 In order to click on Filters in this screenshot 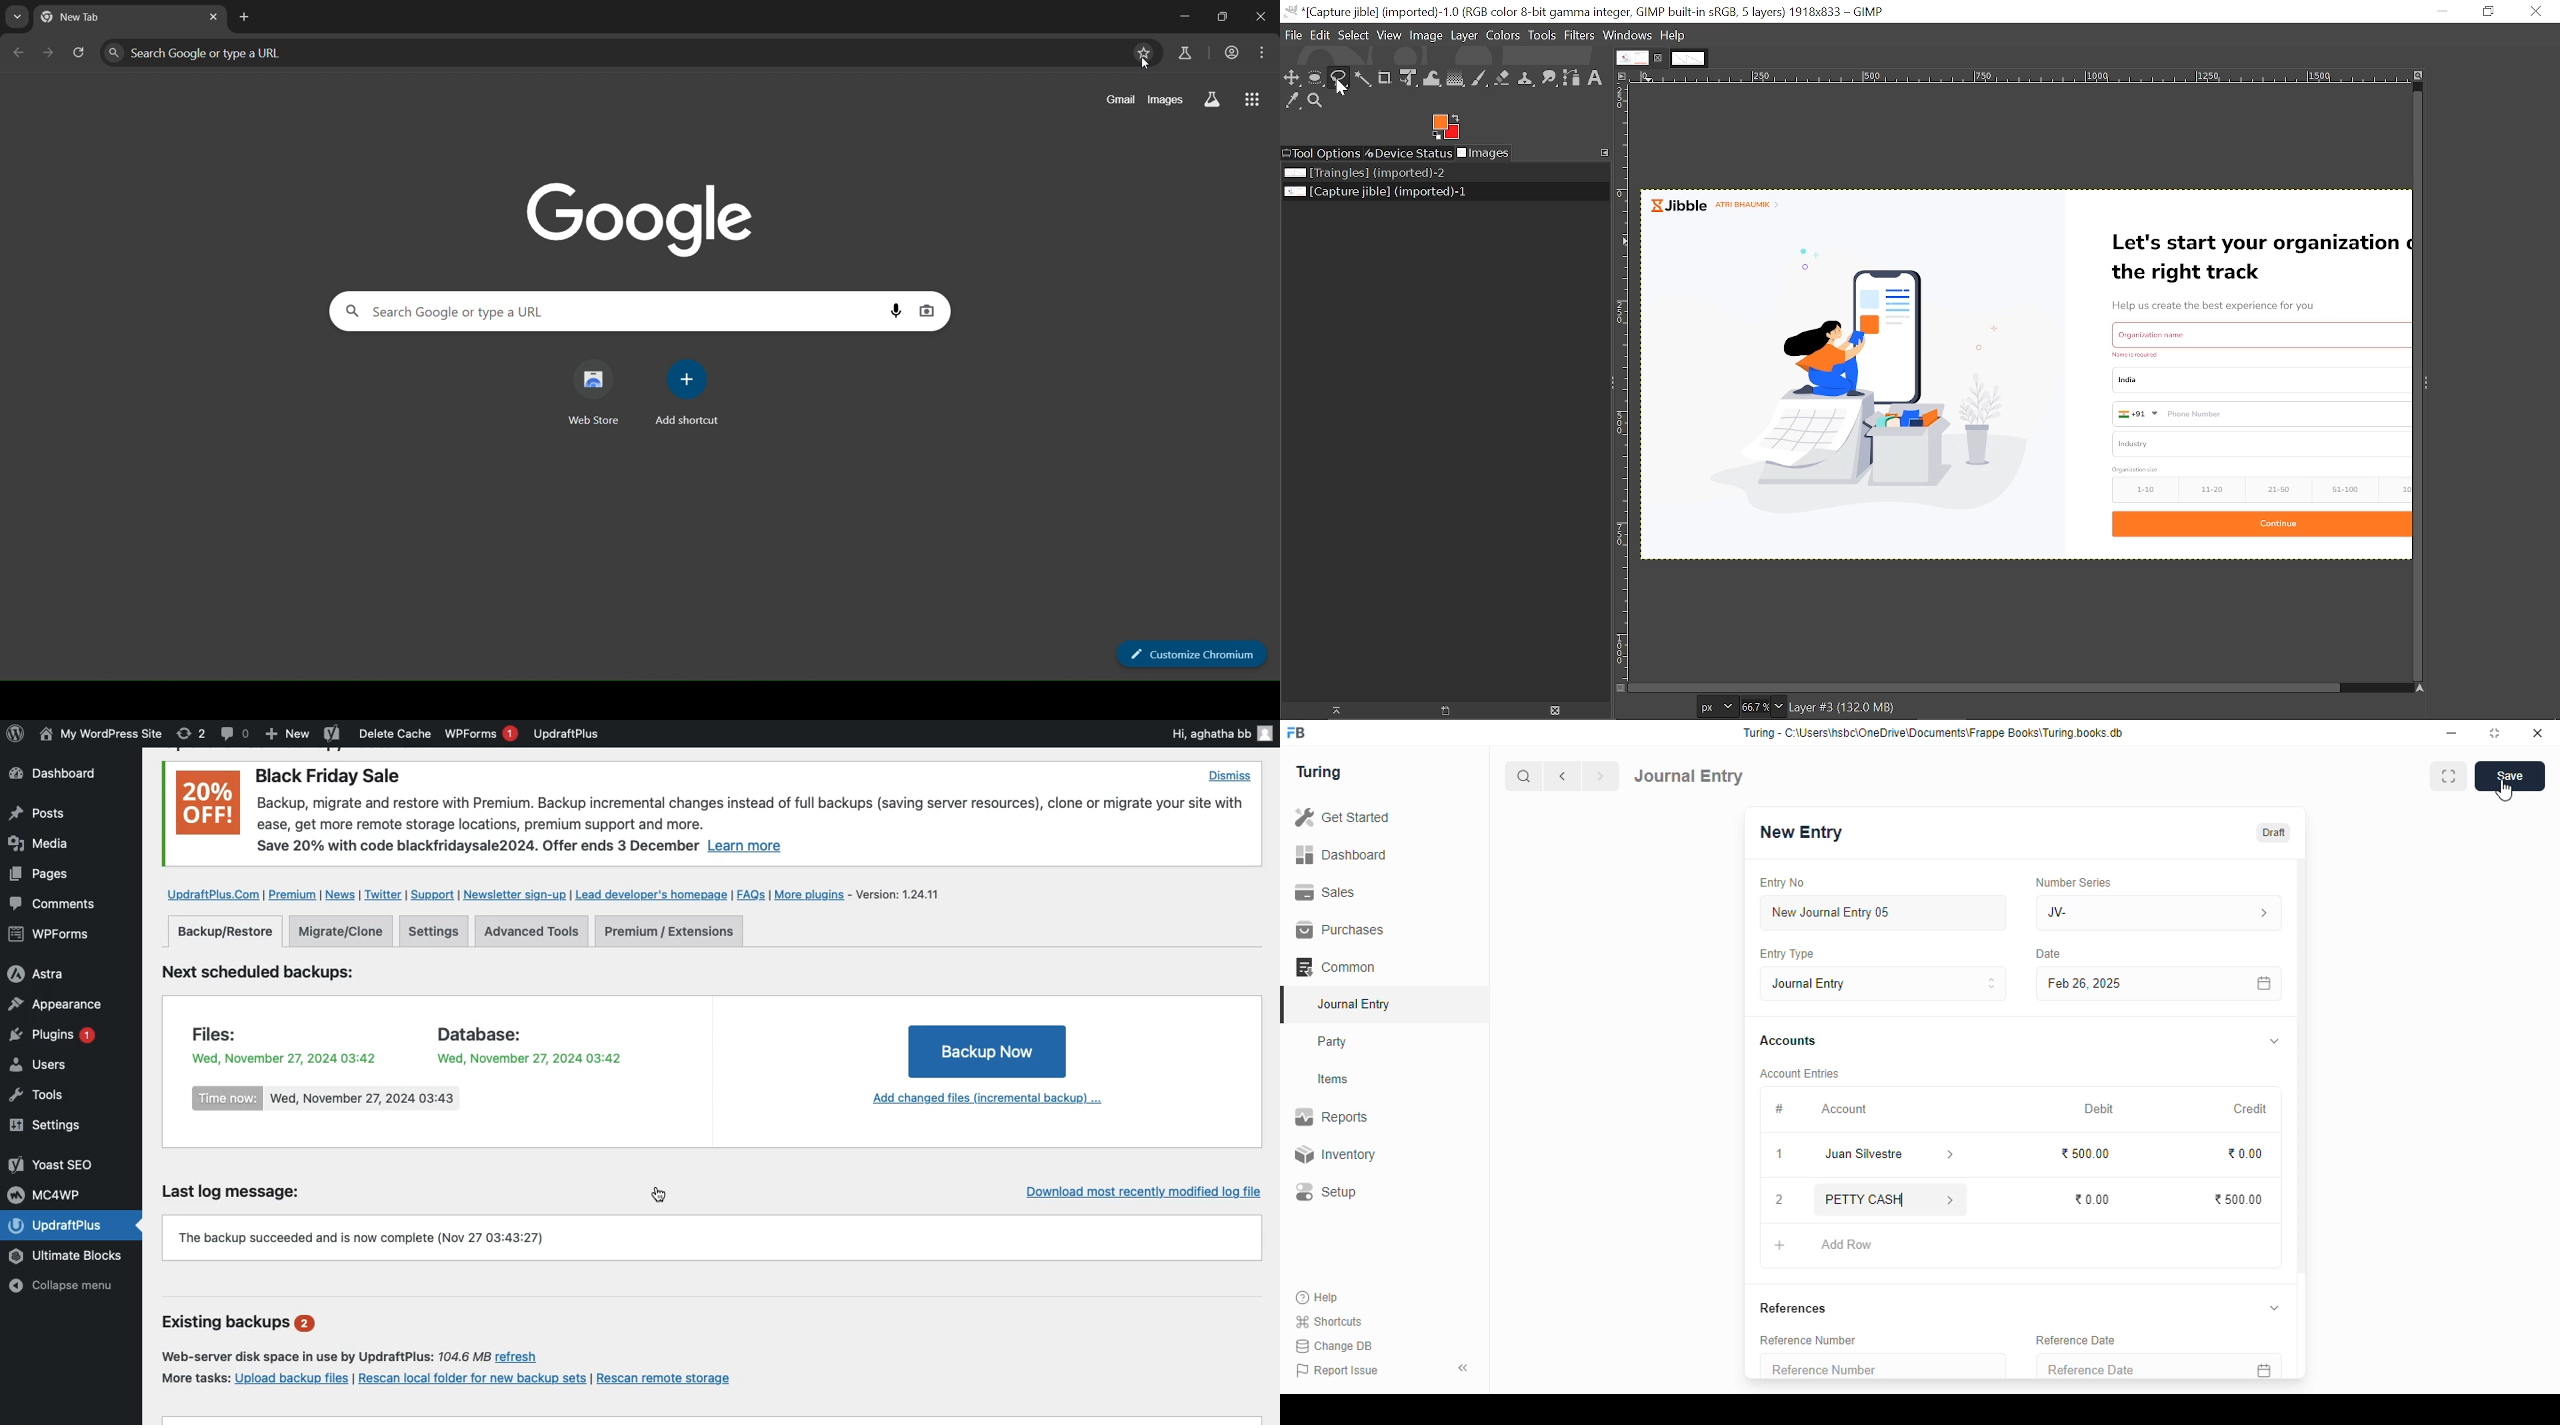, I will do `click(1581, 37)`.